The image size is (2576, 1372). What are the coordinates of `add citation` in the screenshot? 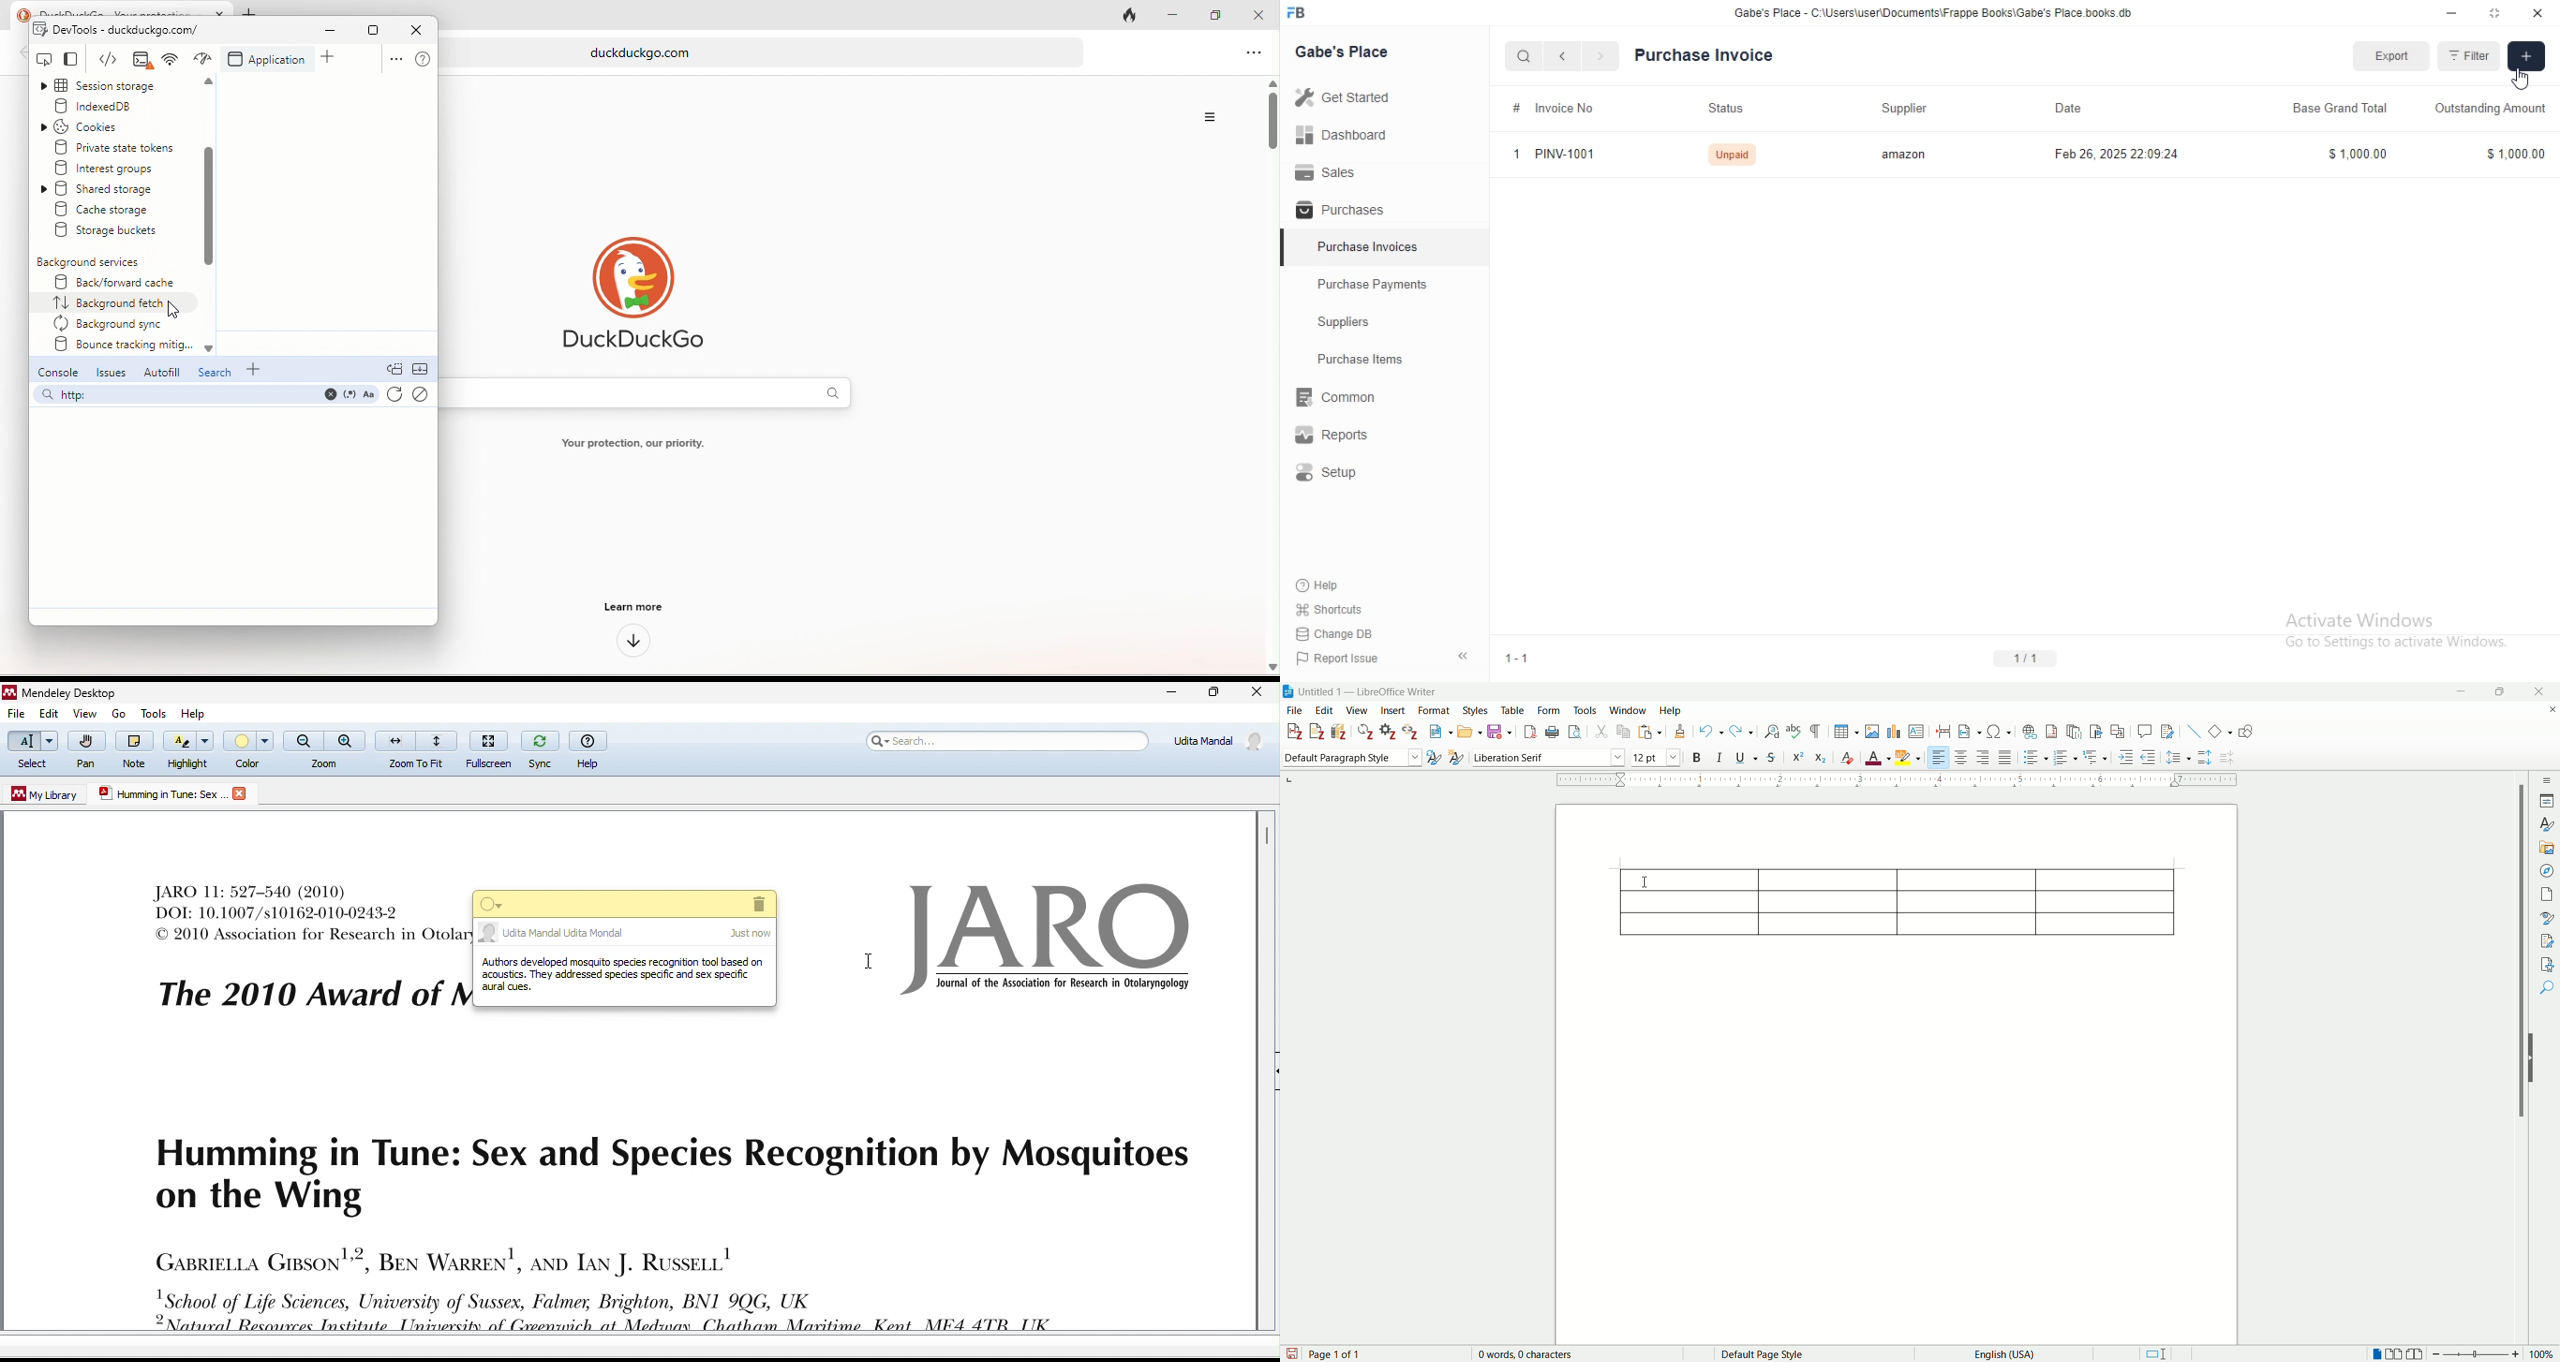 It's located at (1293, 733).